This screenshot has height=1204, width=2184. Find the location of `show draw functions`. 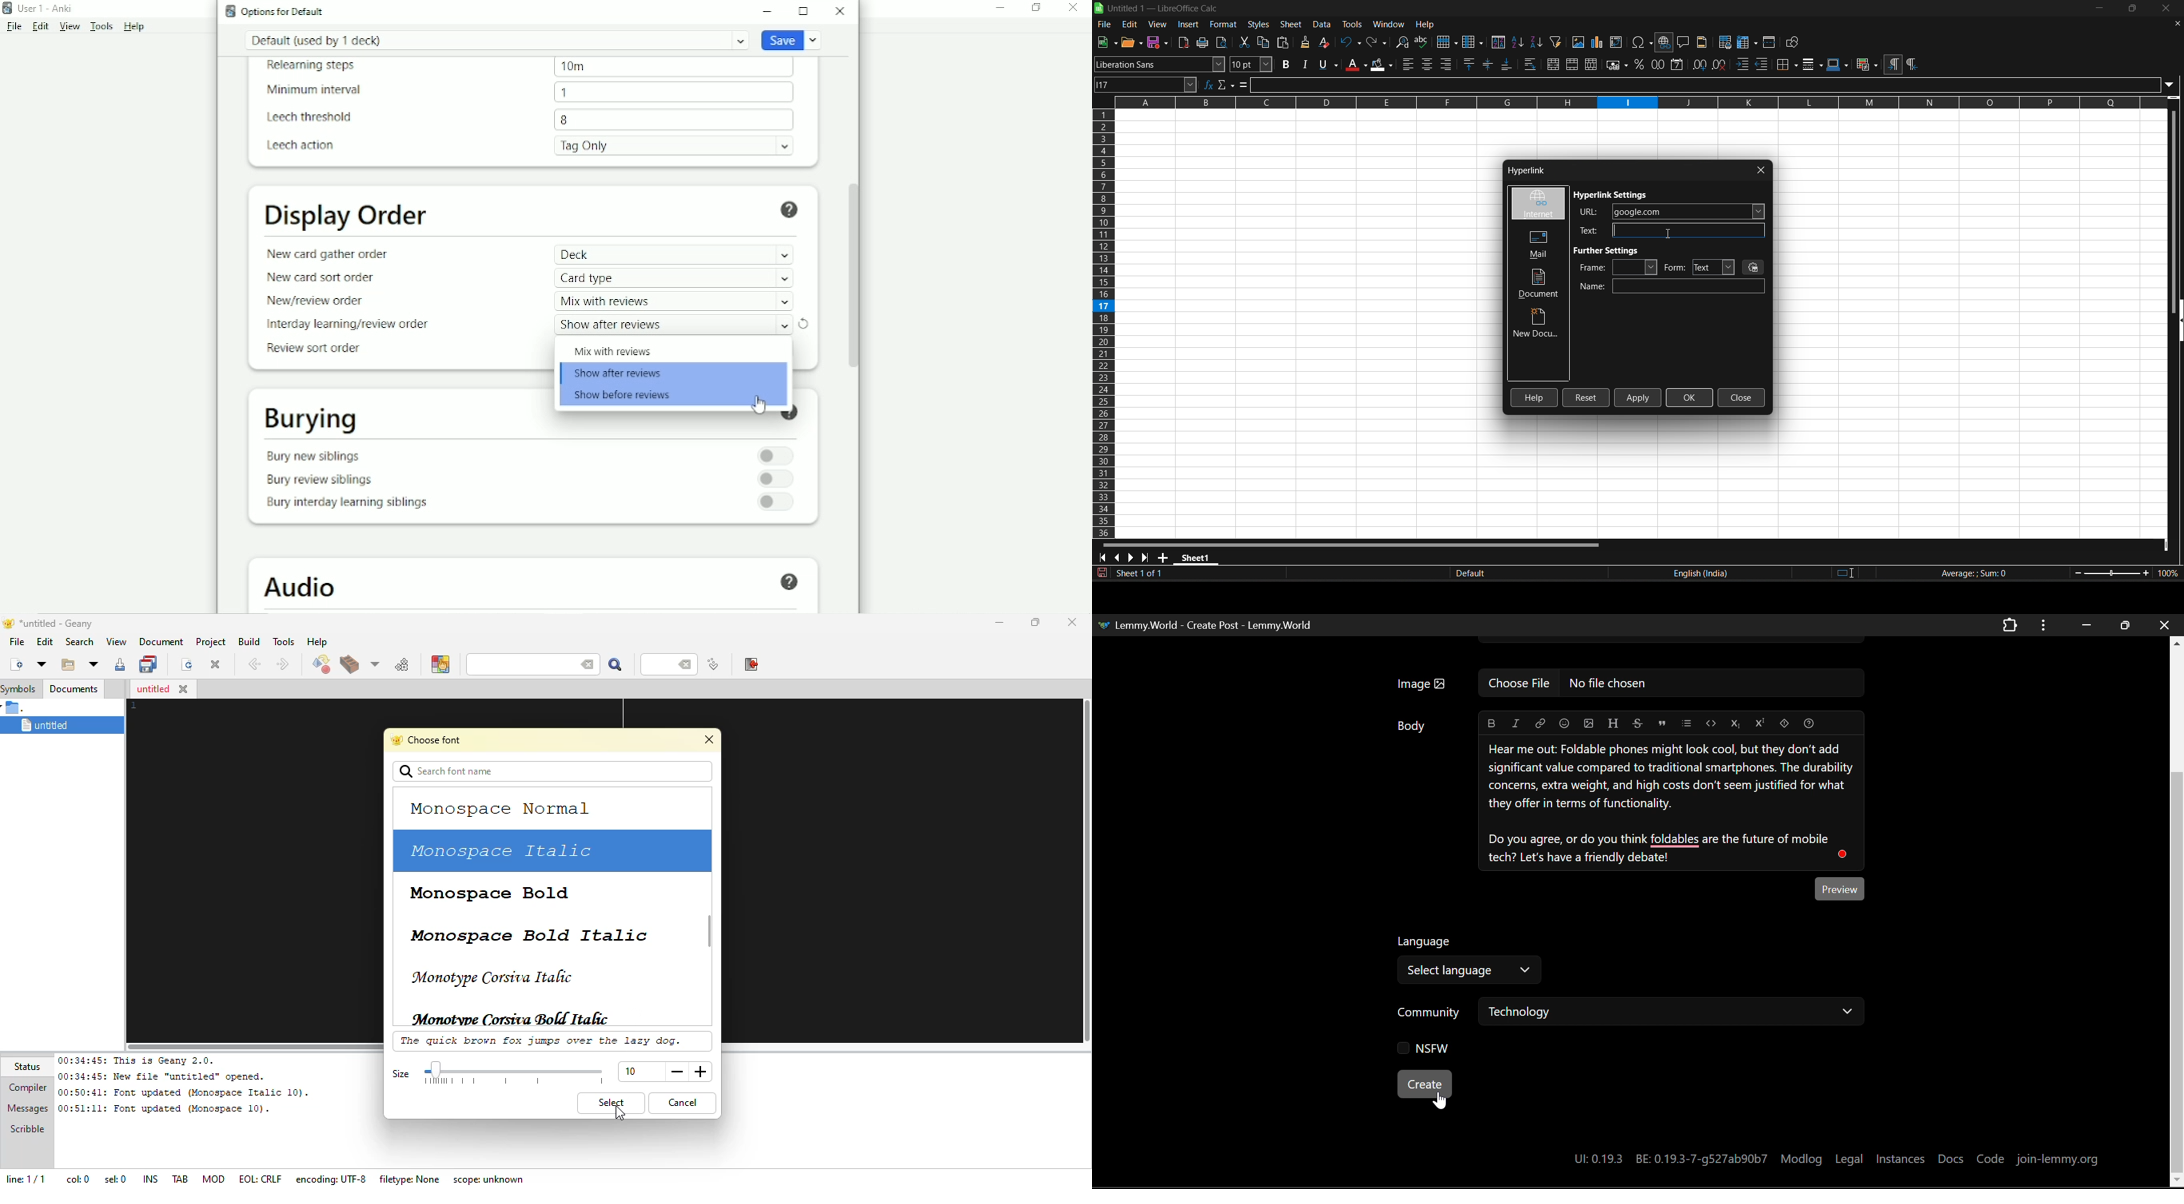

show draw functions is located at coordinates (1794, 42).